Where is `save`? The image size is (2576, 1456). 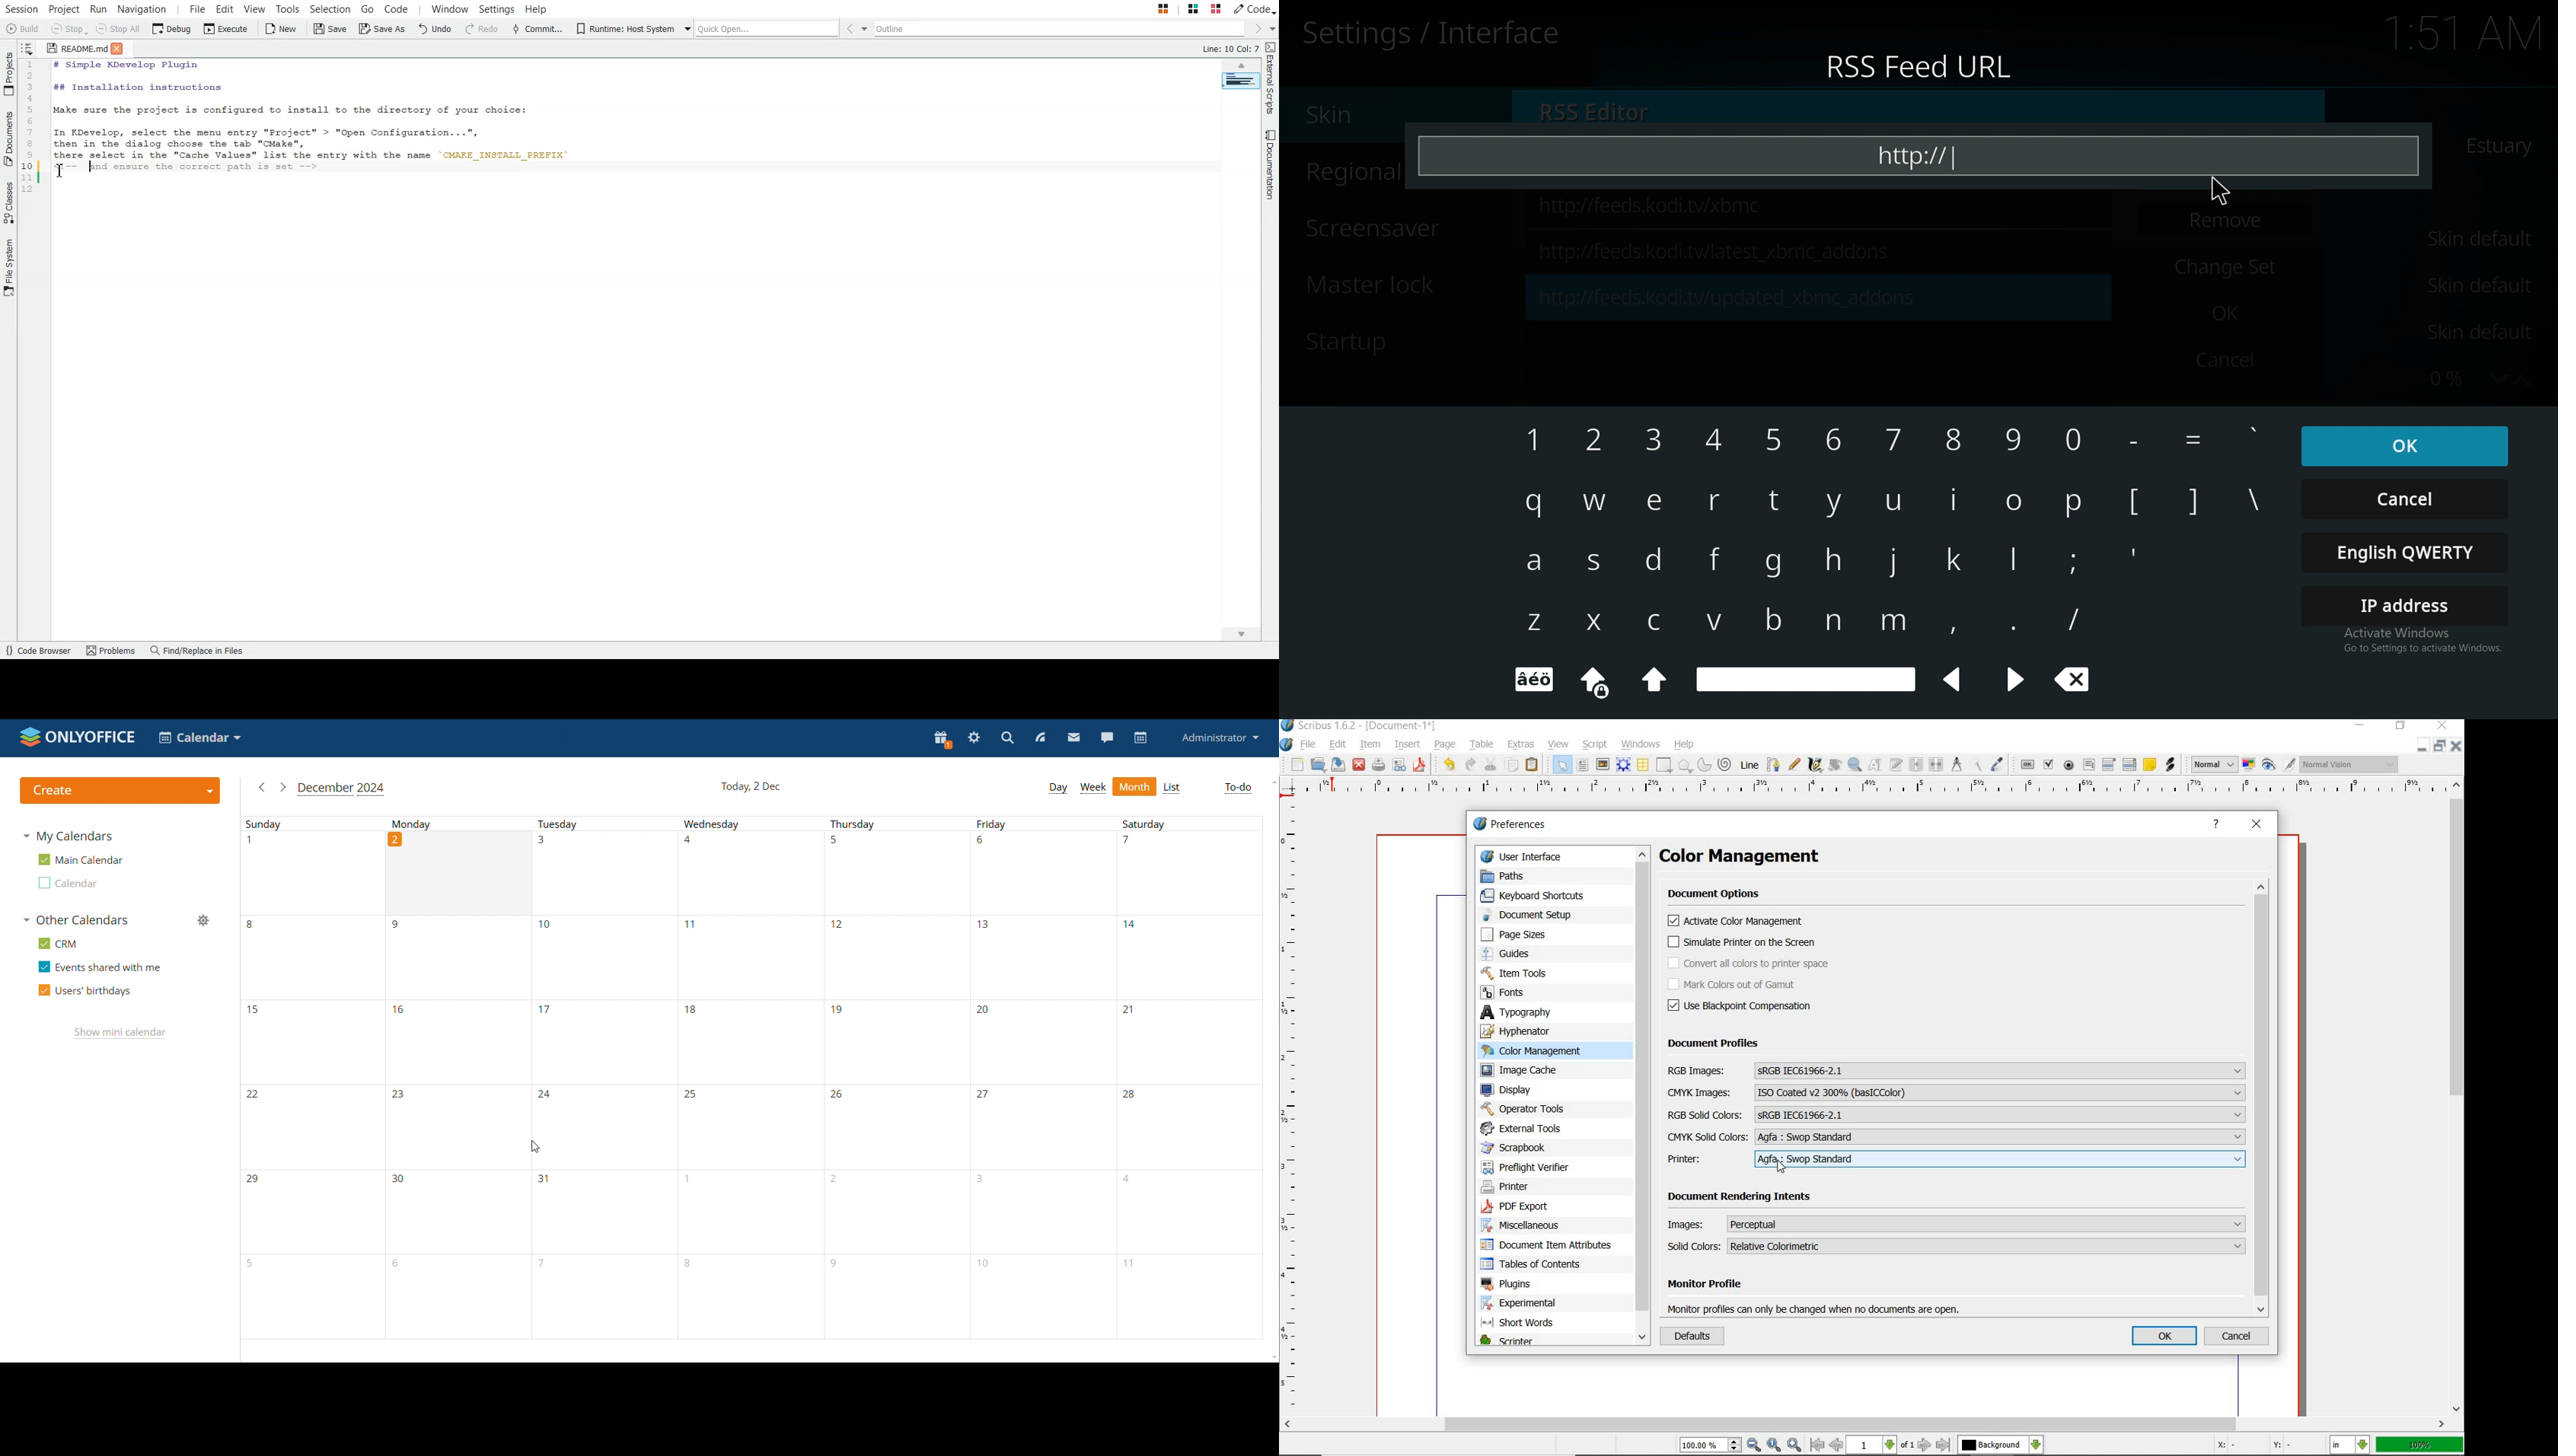 save is located at coordinates (1339, 764).